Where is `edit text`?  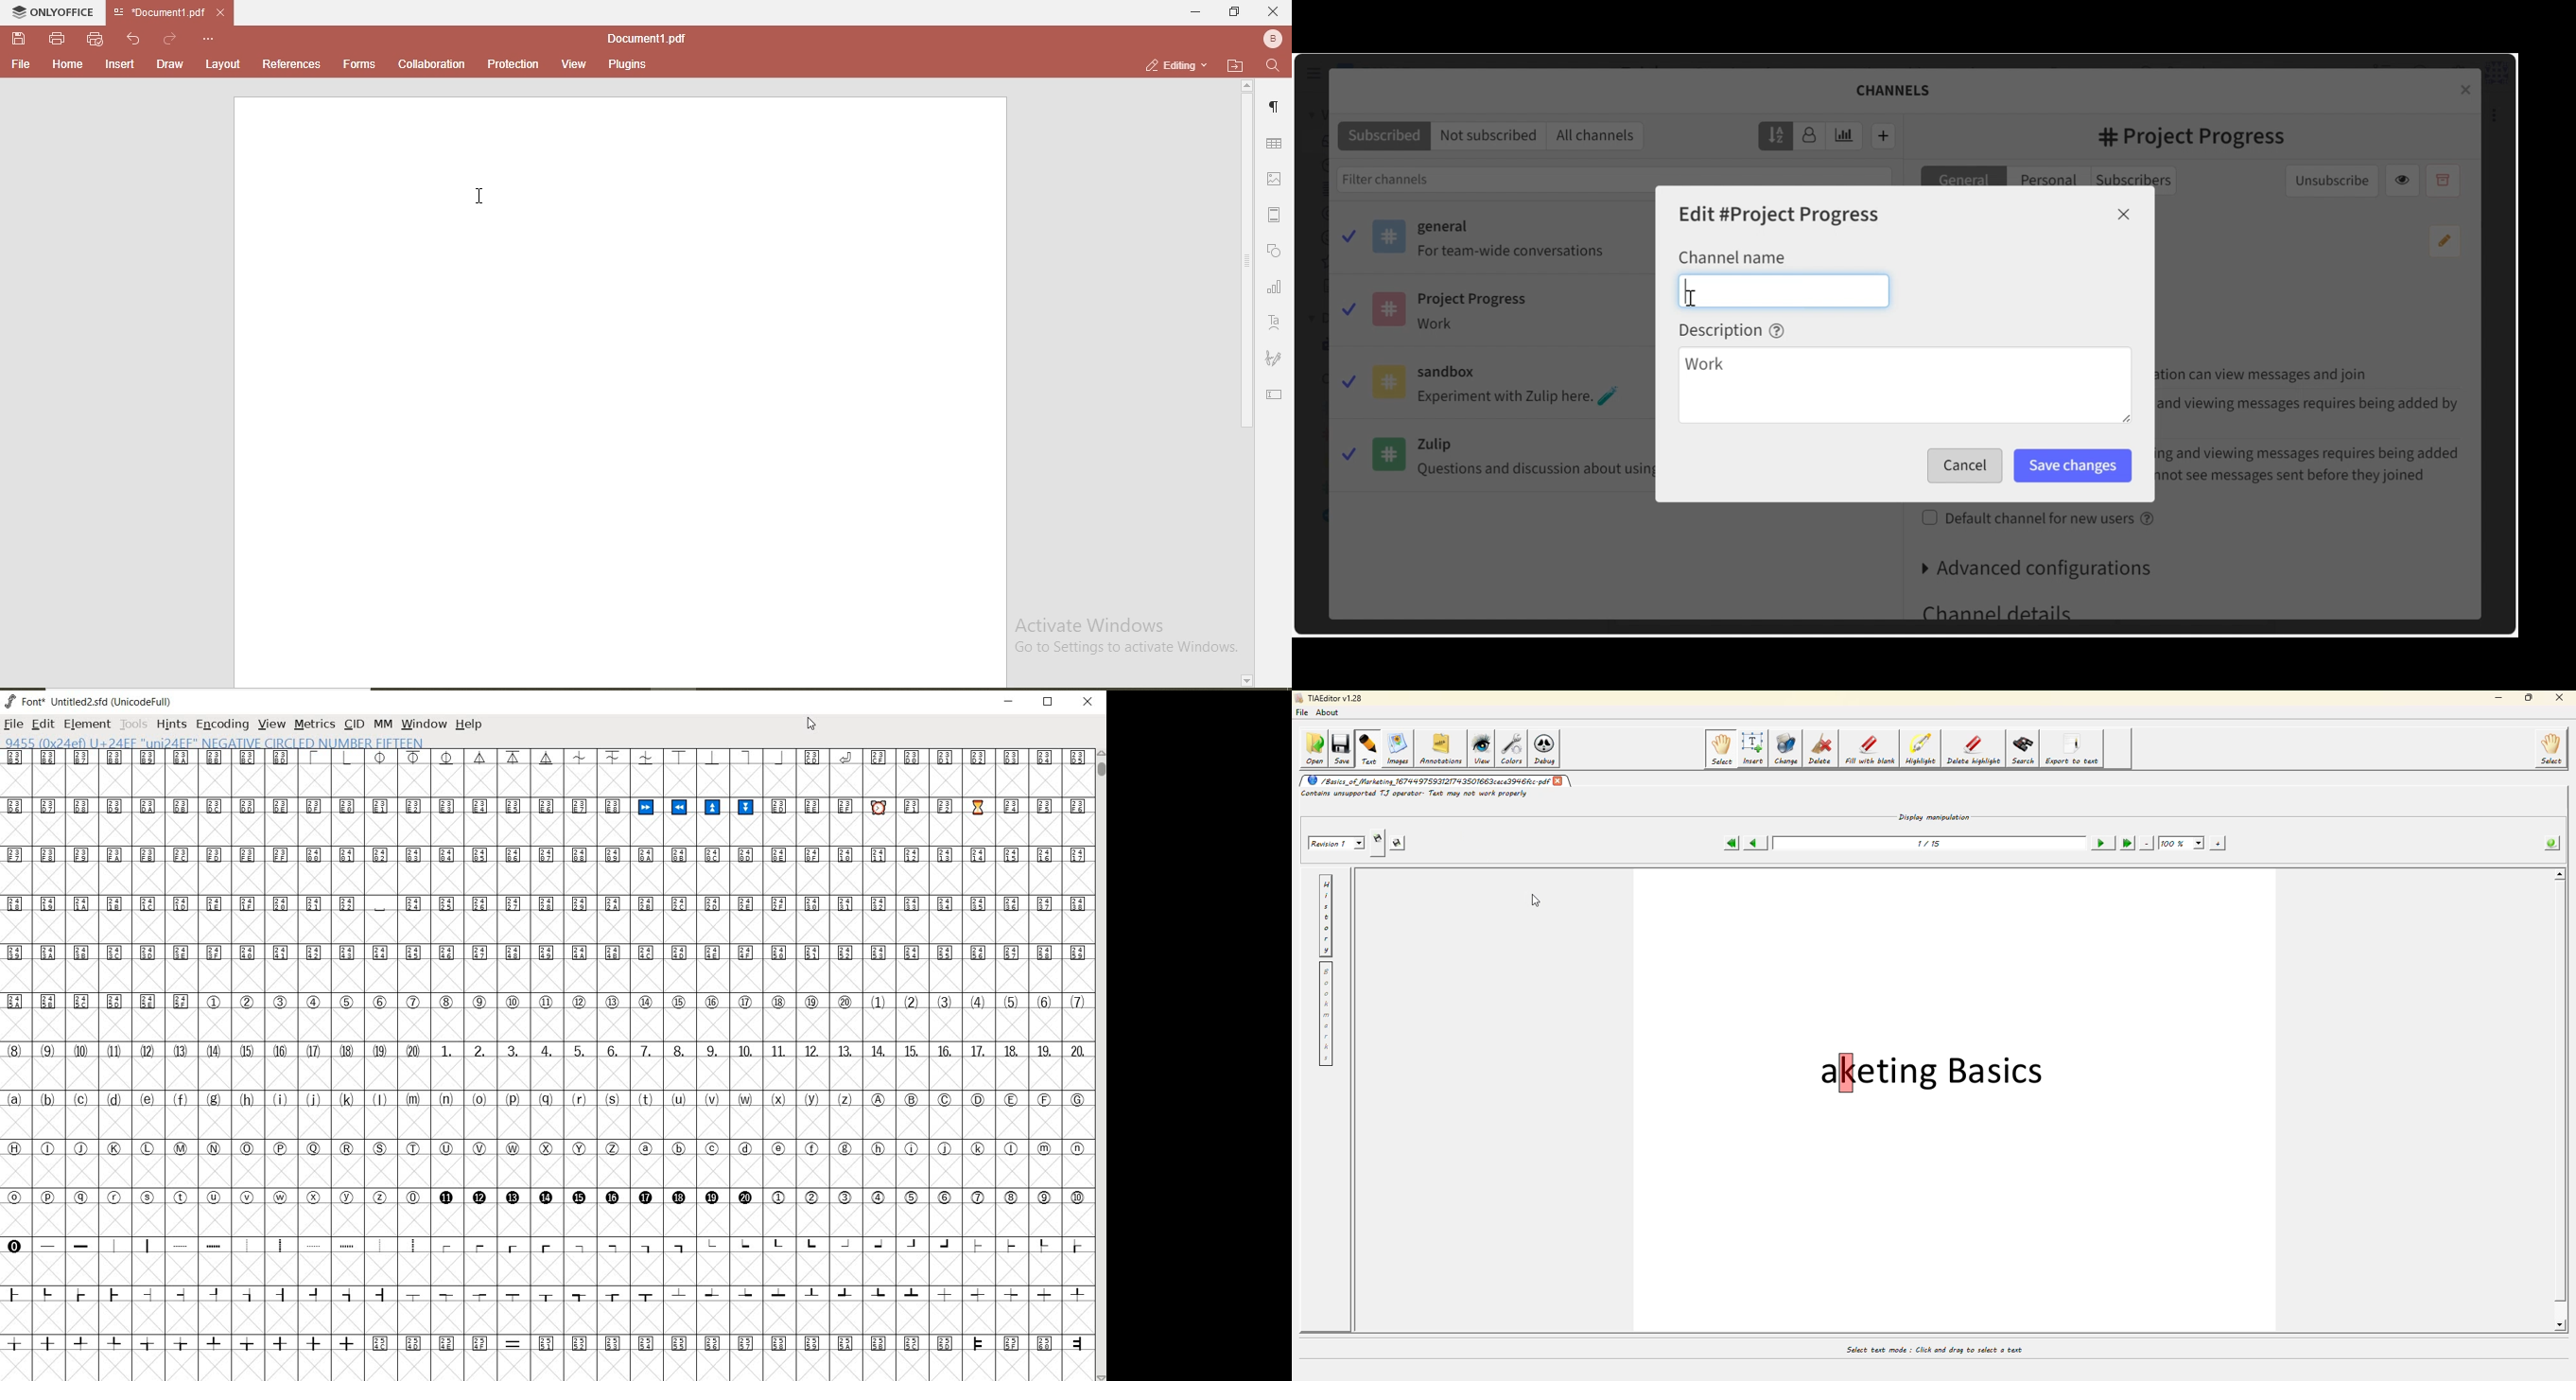 edit text is located at coordinates (1274, 395).